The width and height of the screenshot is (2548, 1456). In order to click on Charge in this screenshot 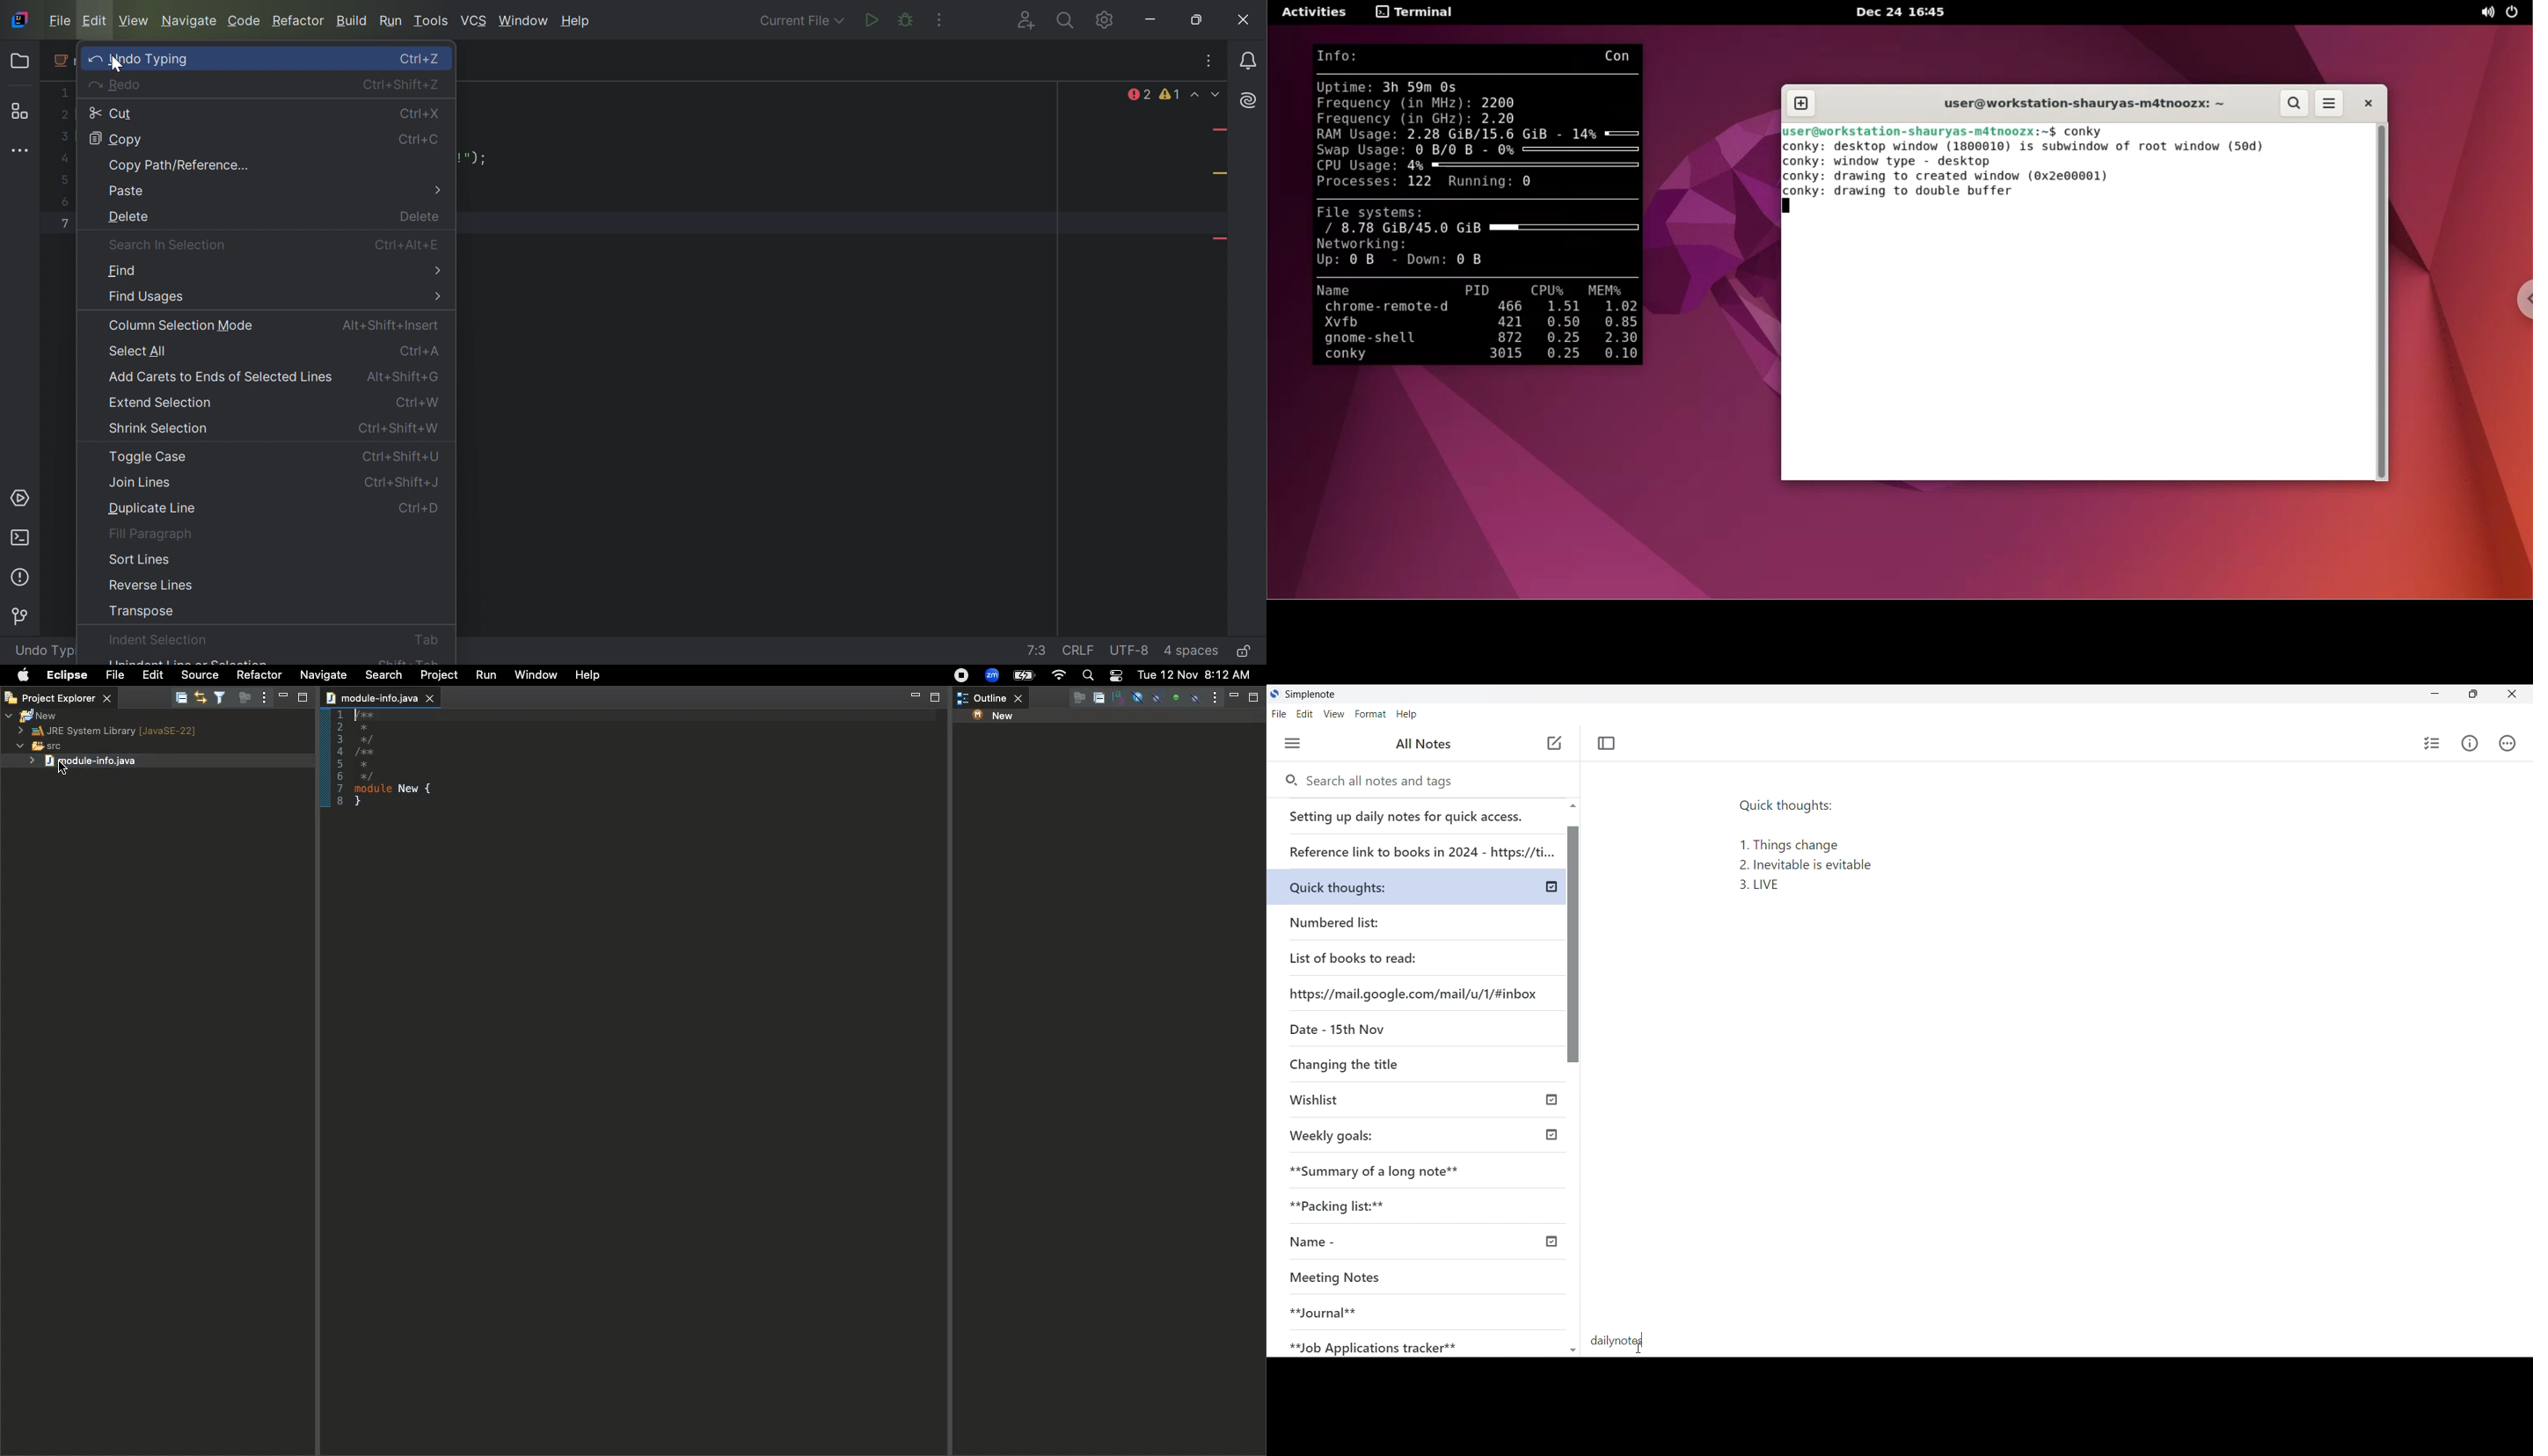, I will do `click(1020, 677)`.